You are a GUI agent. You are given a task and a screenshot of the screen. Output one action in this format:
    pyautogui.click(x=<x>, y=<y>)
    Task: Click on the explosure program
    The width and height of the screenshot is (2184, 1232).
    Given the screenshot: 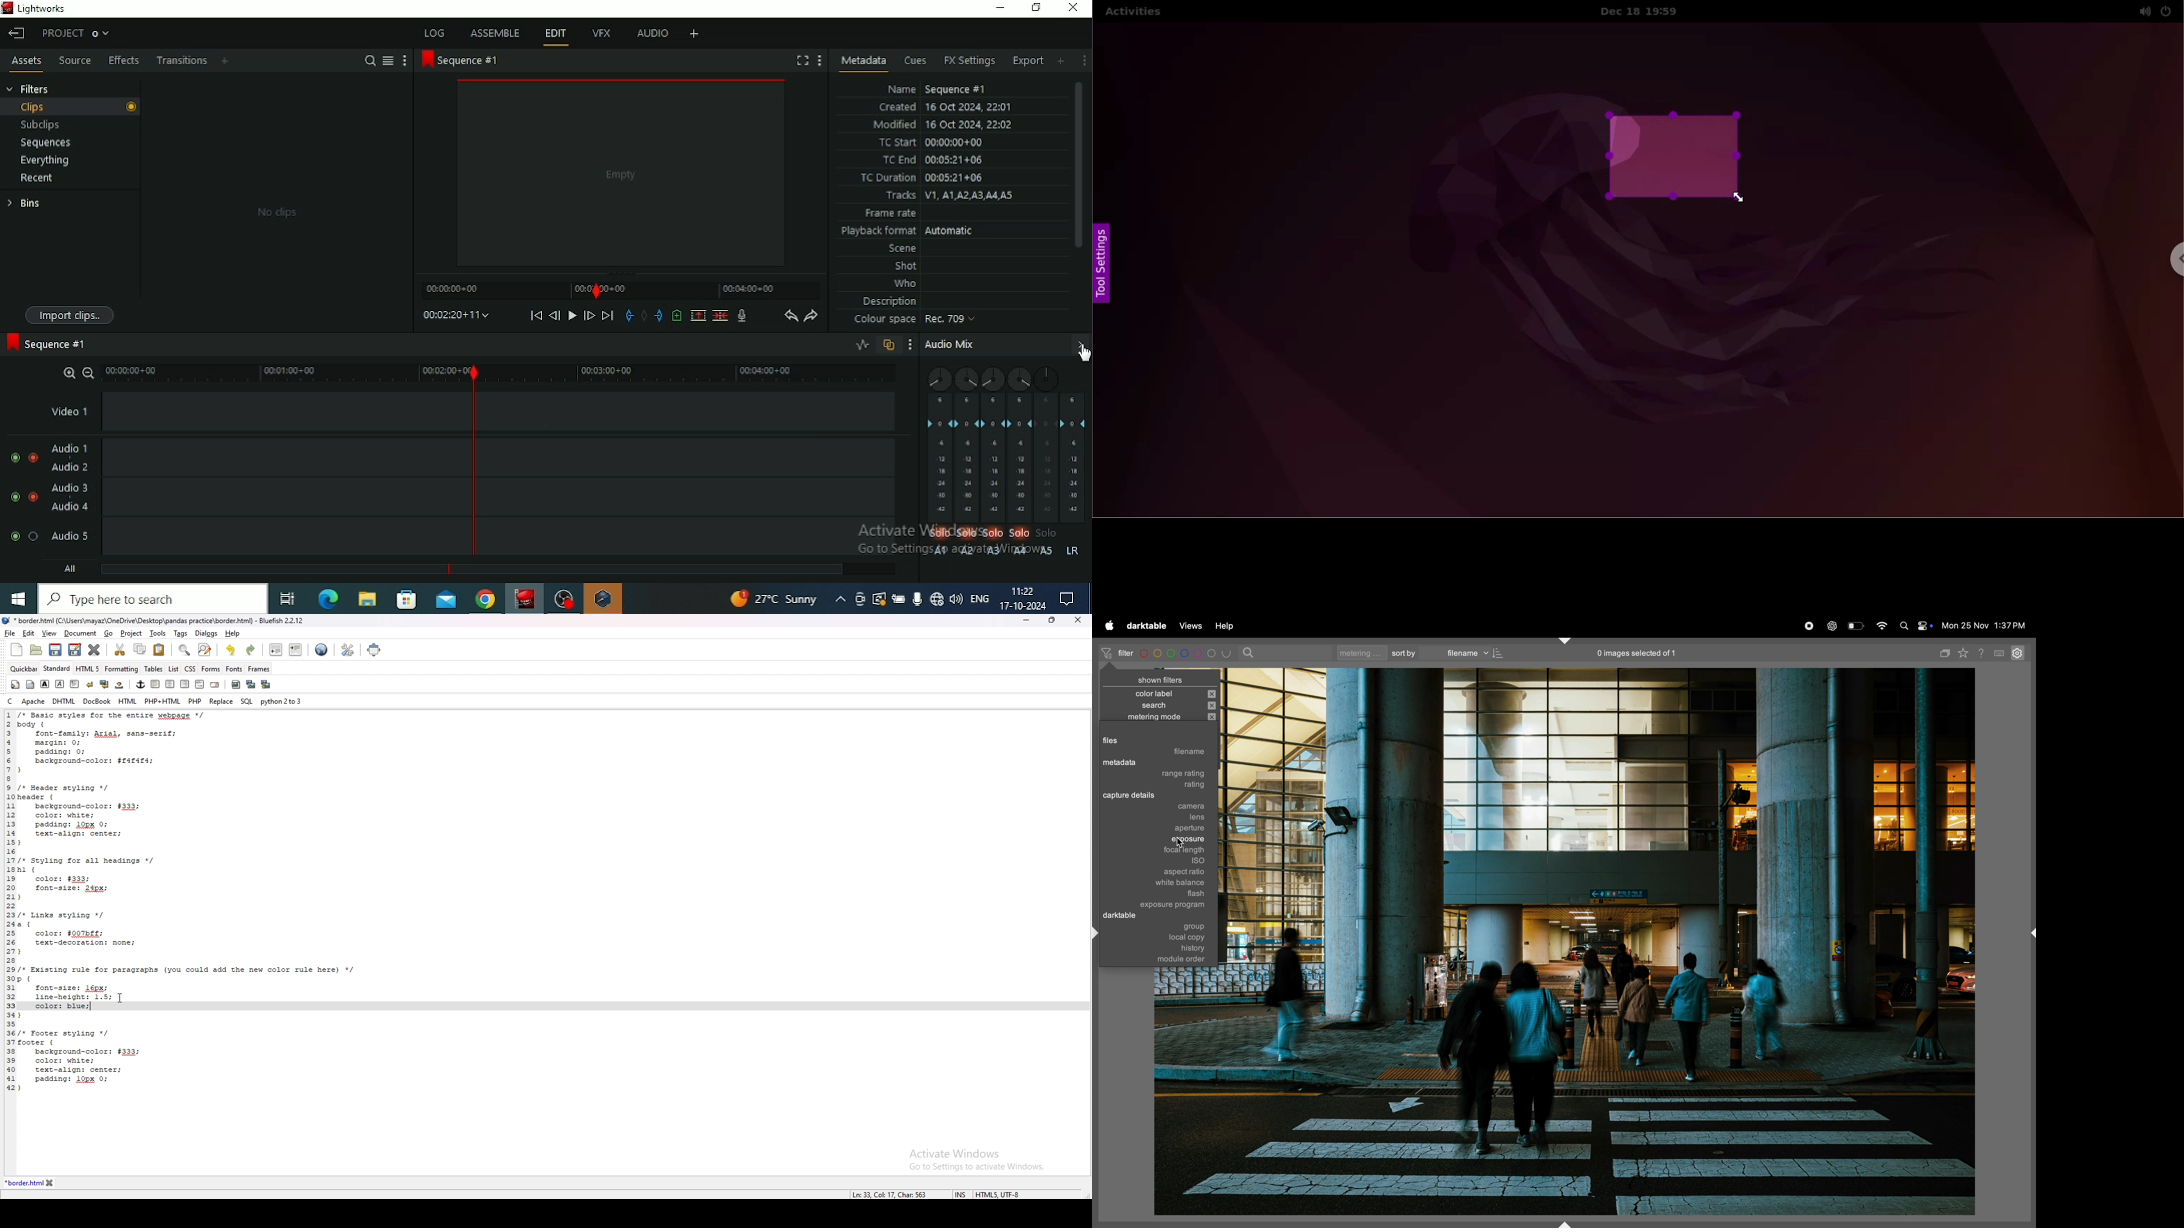 What is the action you would take?
    pyautogui.click(x=1176, y=904)
    